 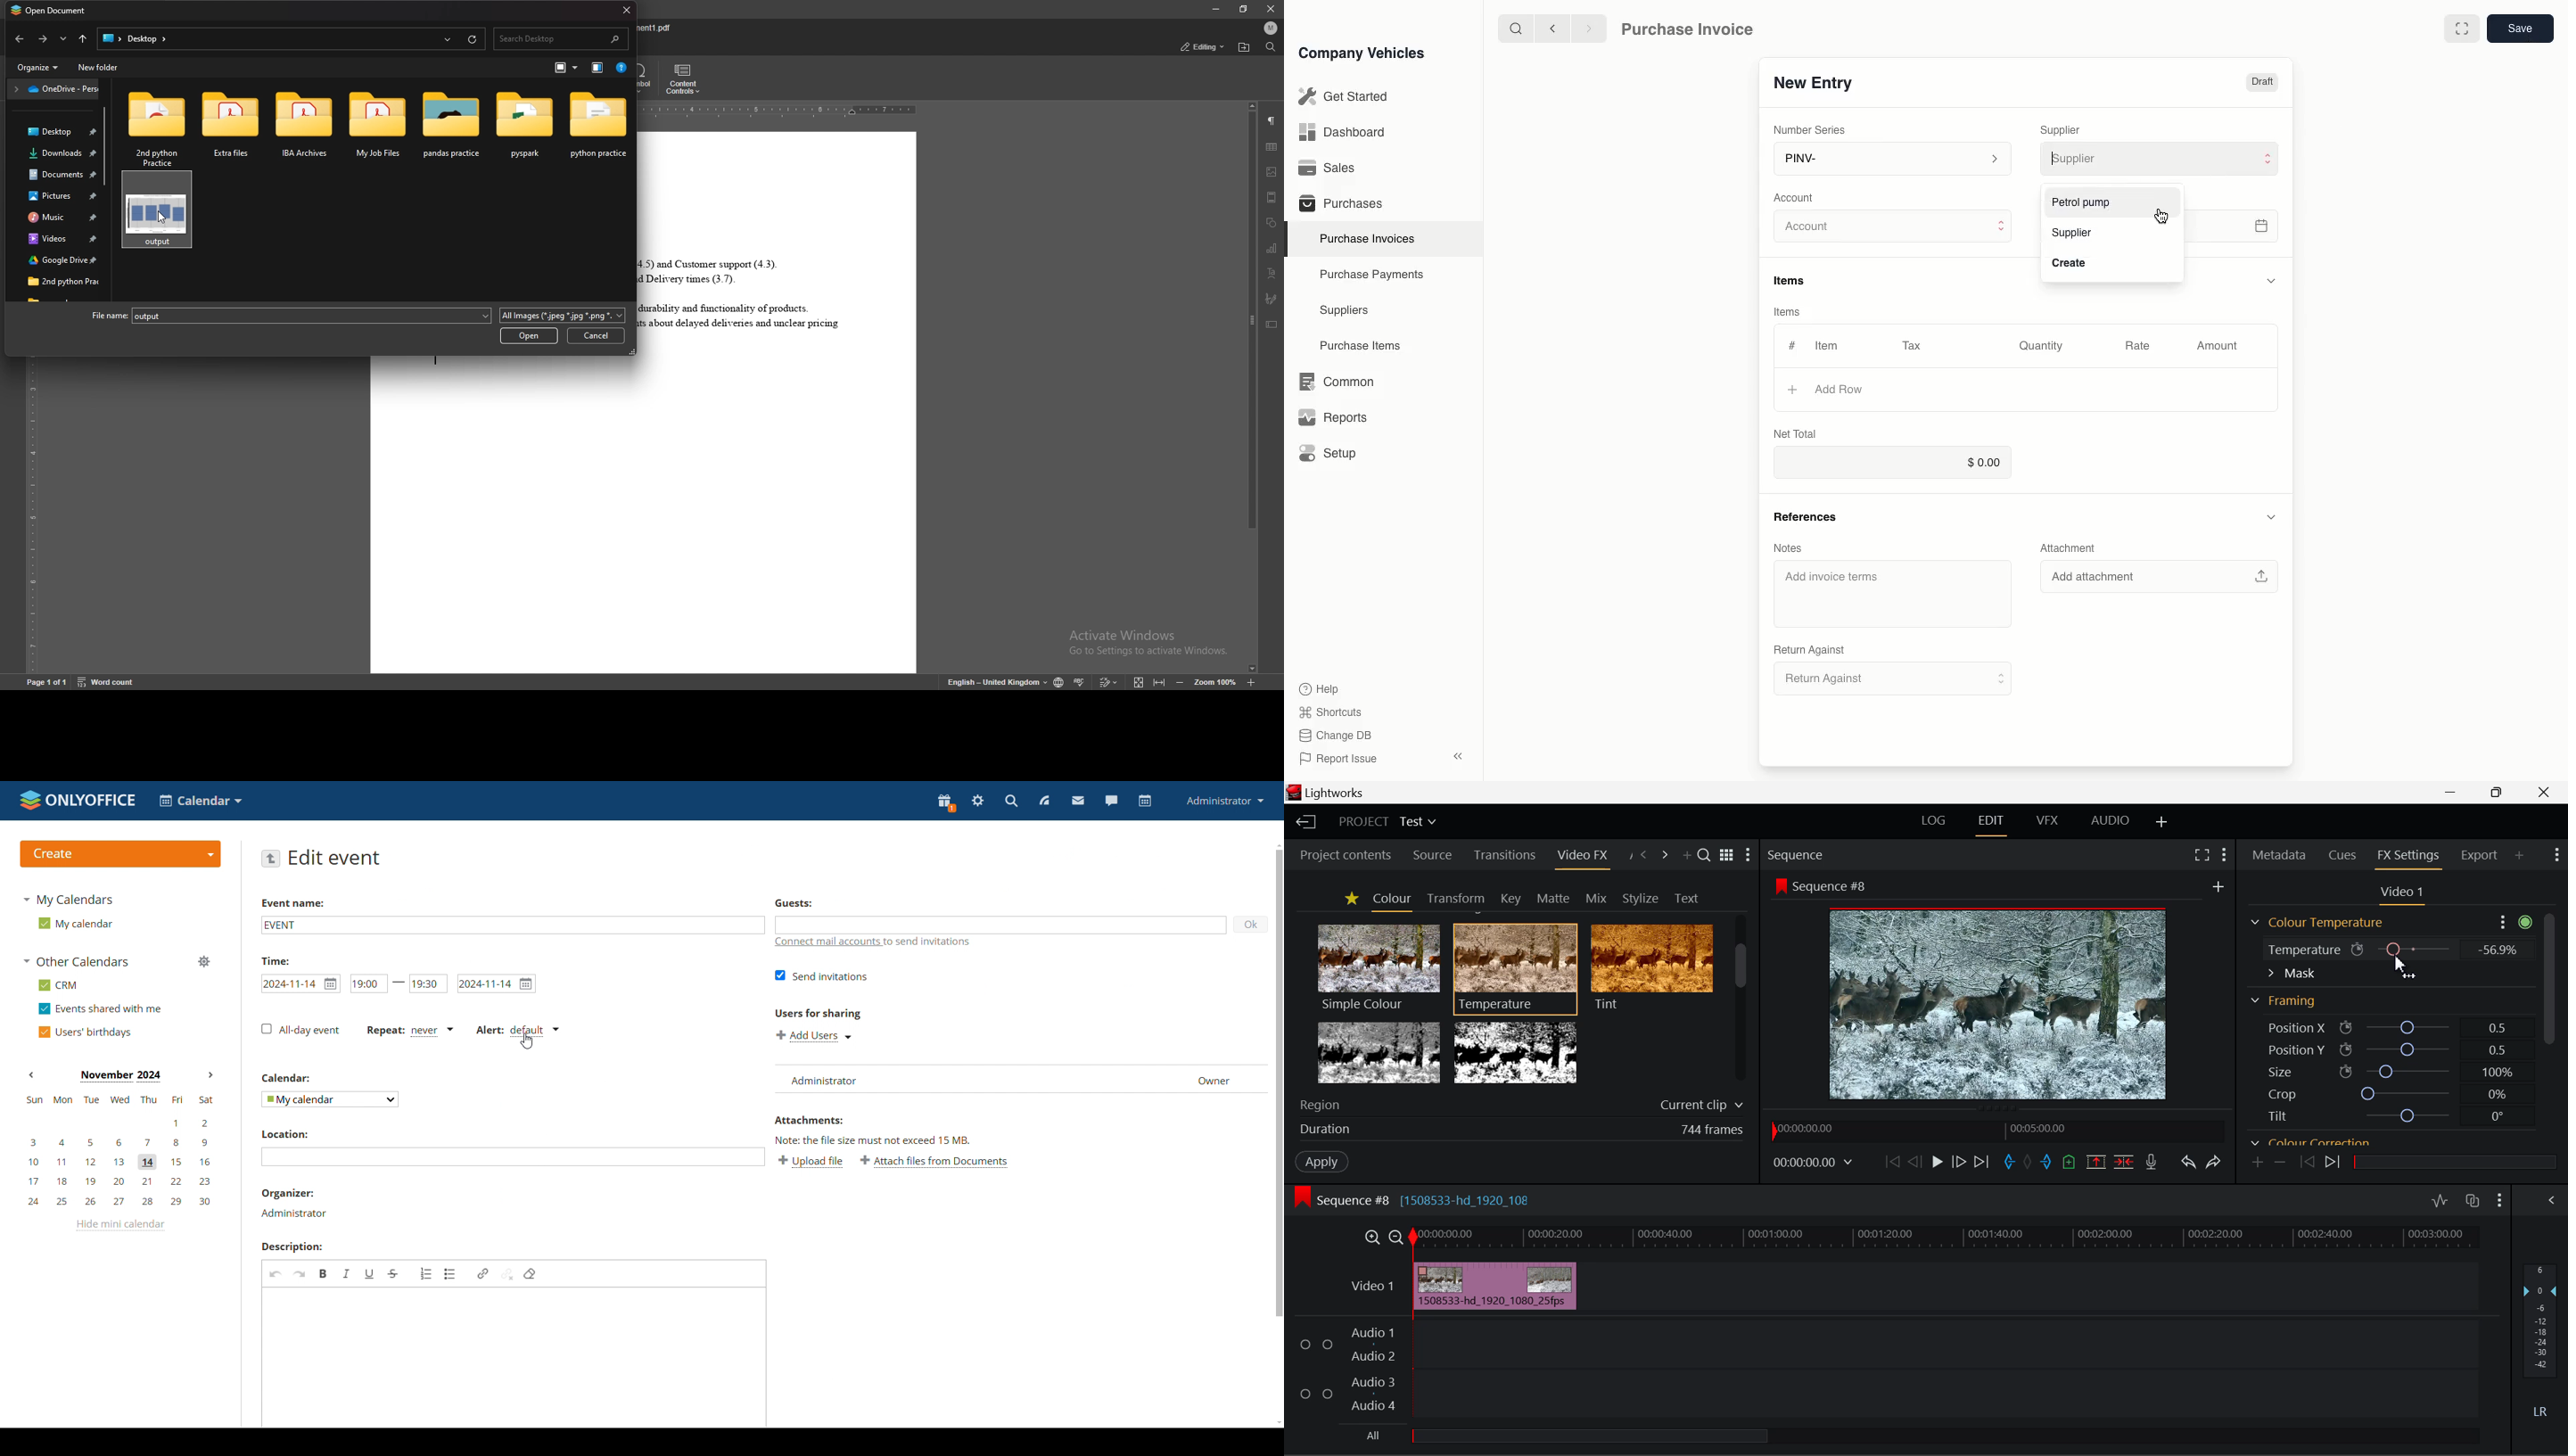 What do you see at coordinates (1815, 128) in the screenshot?
I see `Number Series` at bounding box center [1815, 128].